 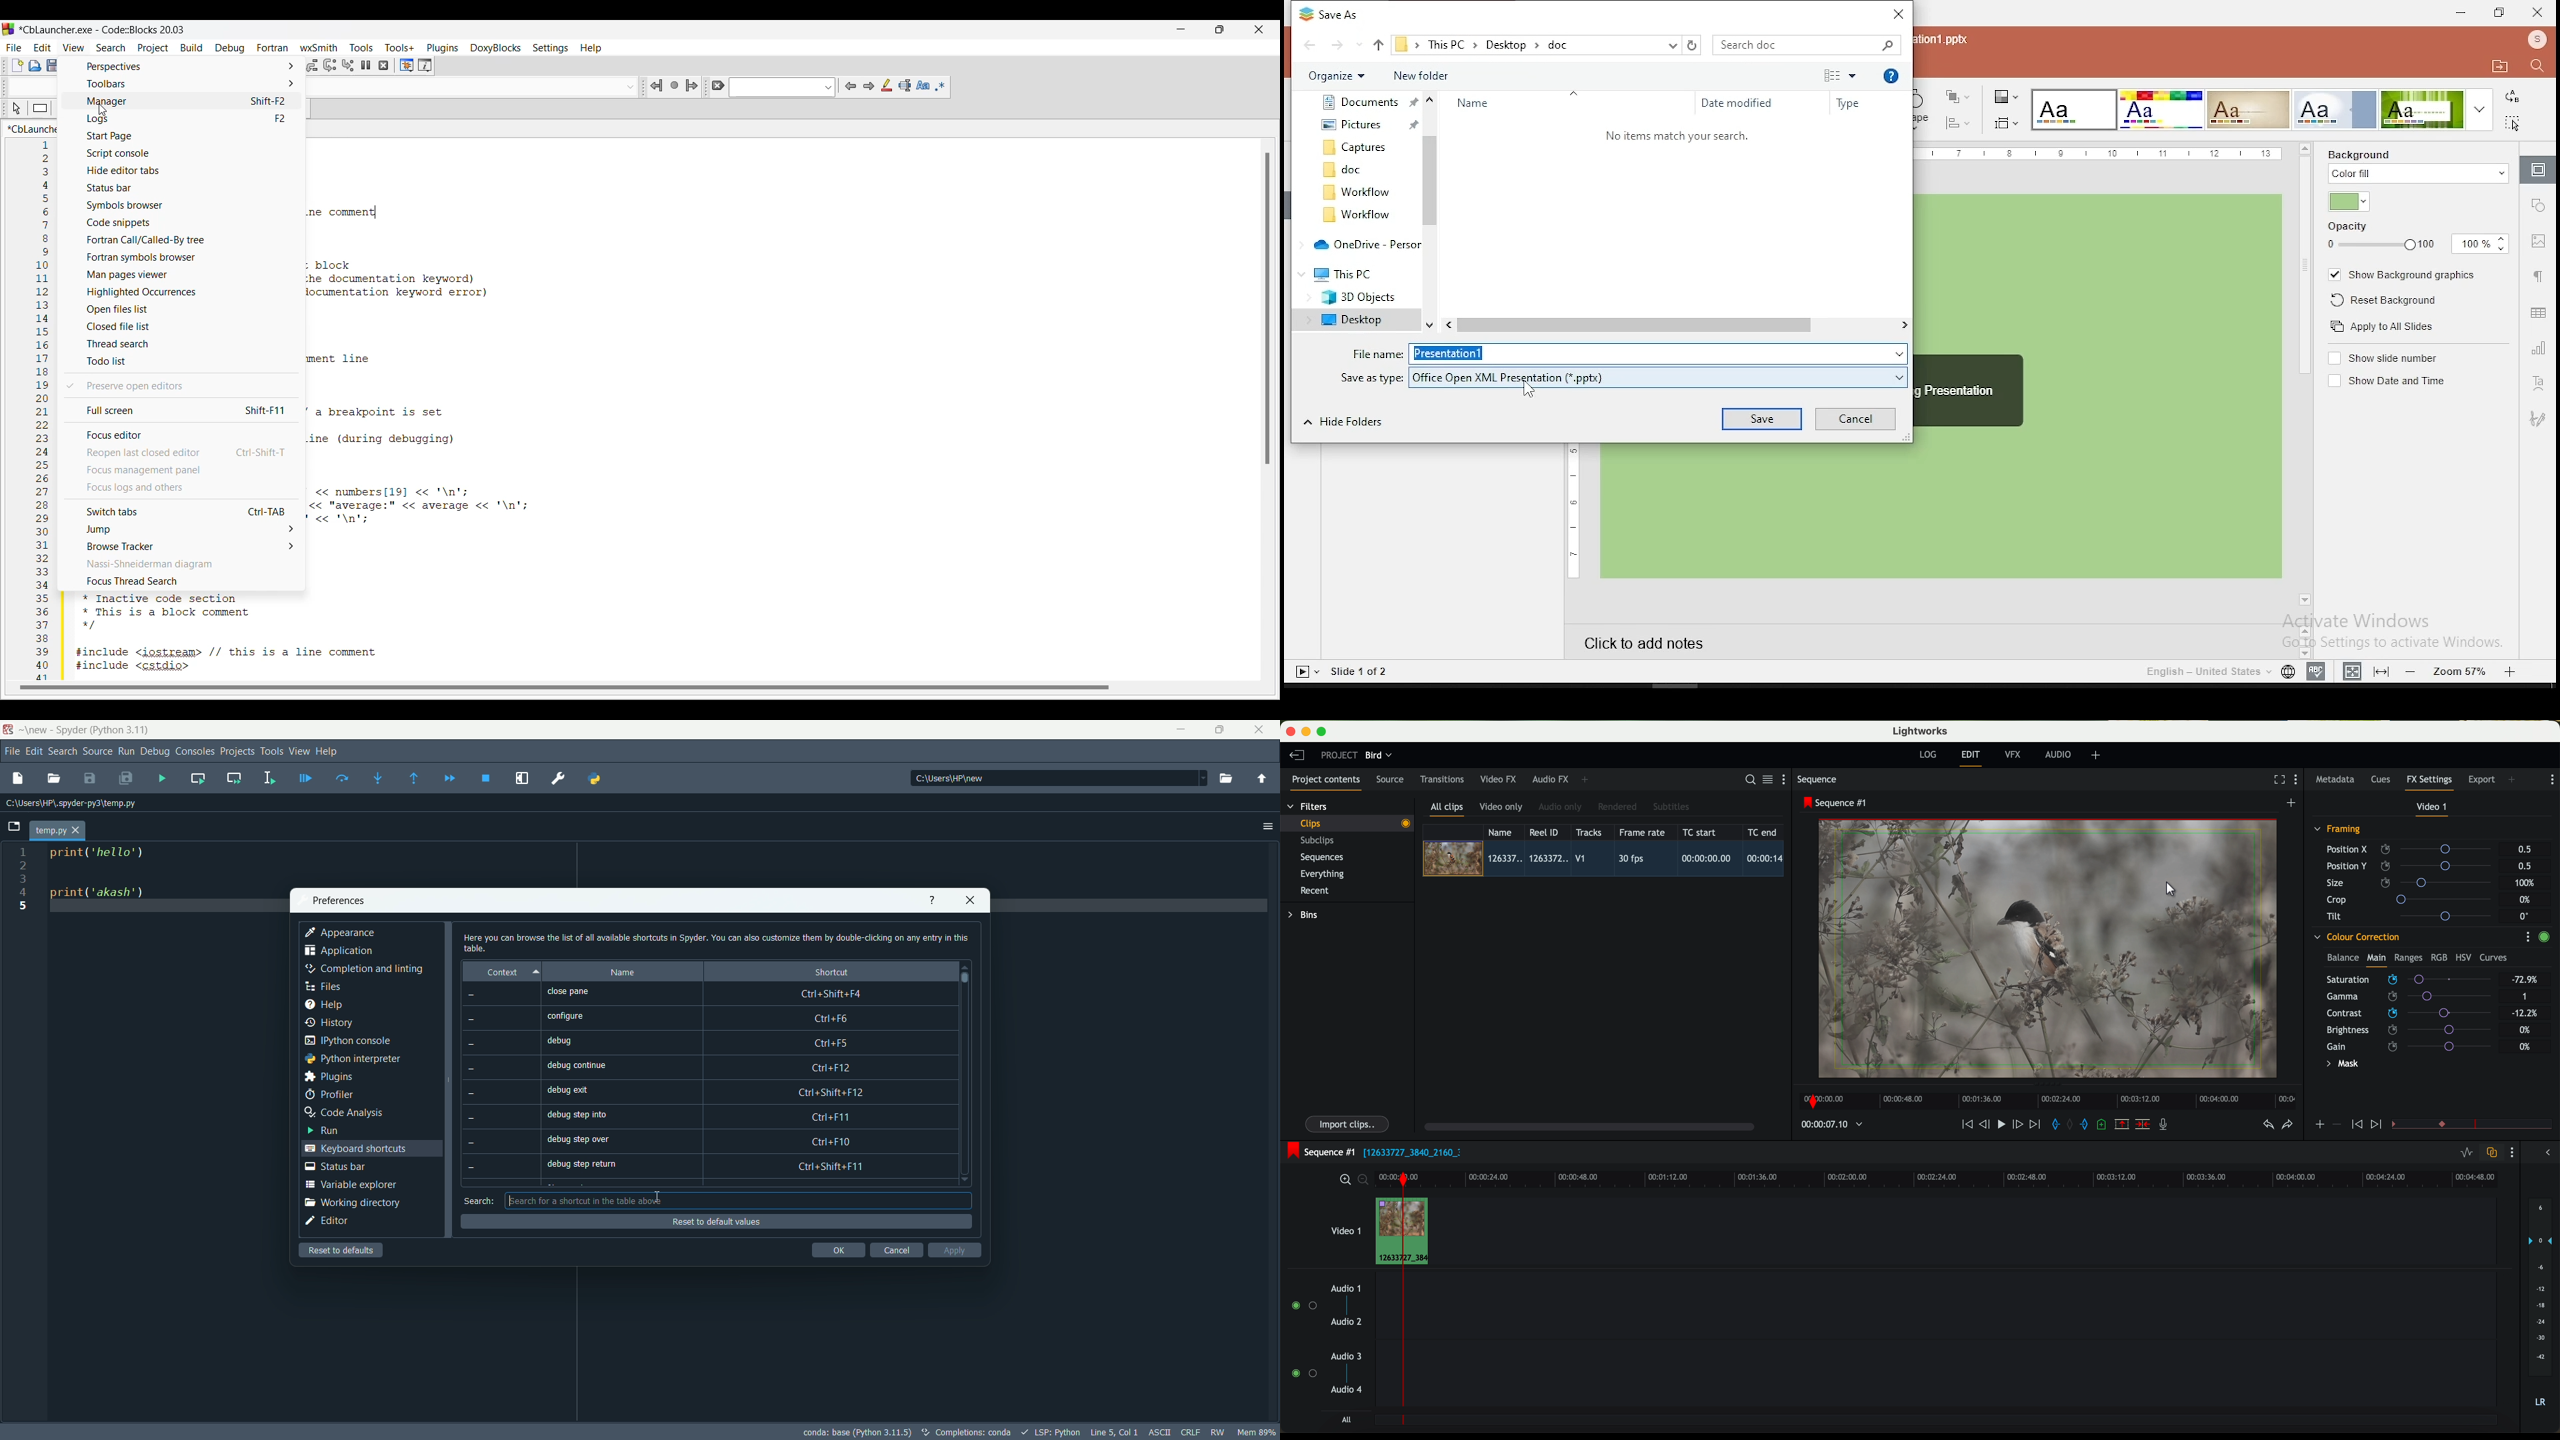 What do you see at coordinates (1442, 779) in the screenshot?
I see `transitions` at bounding box center [1442, 779].